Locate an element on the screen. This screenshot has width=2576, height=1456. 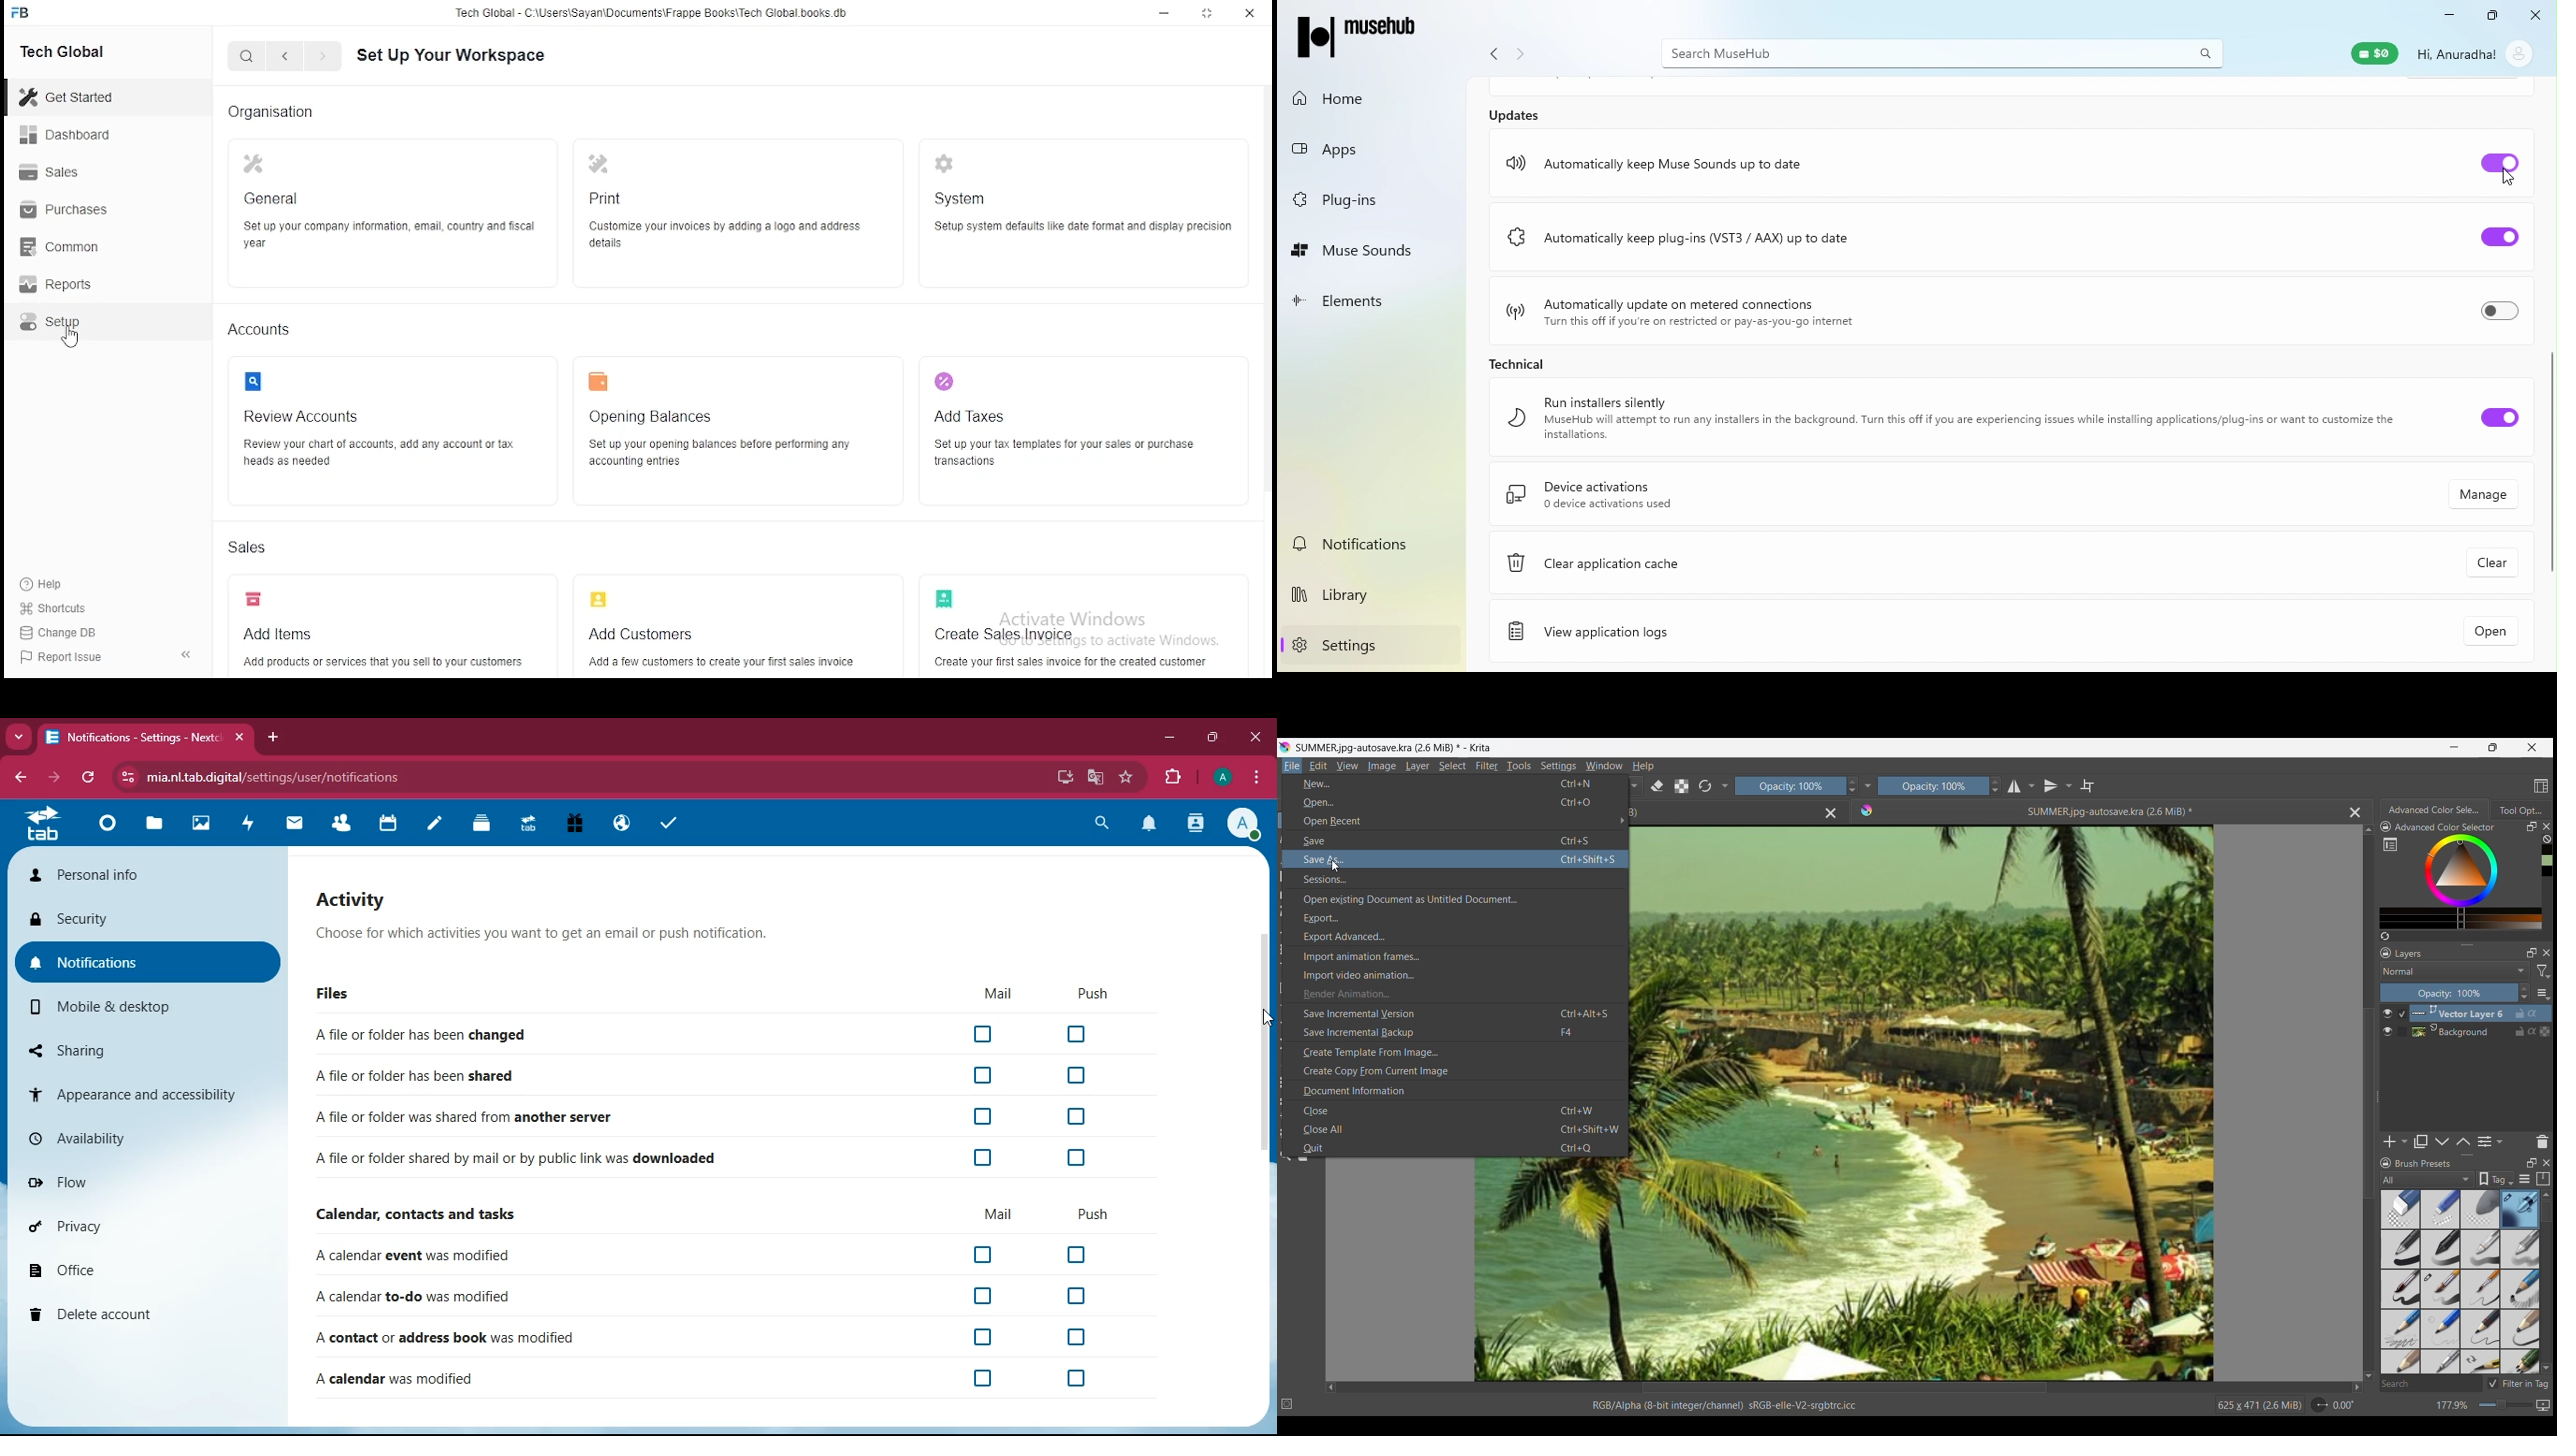
Lock color panel is located at coordinates (2386, 827).